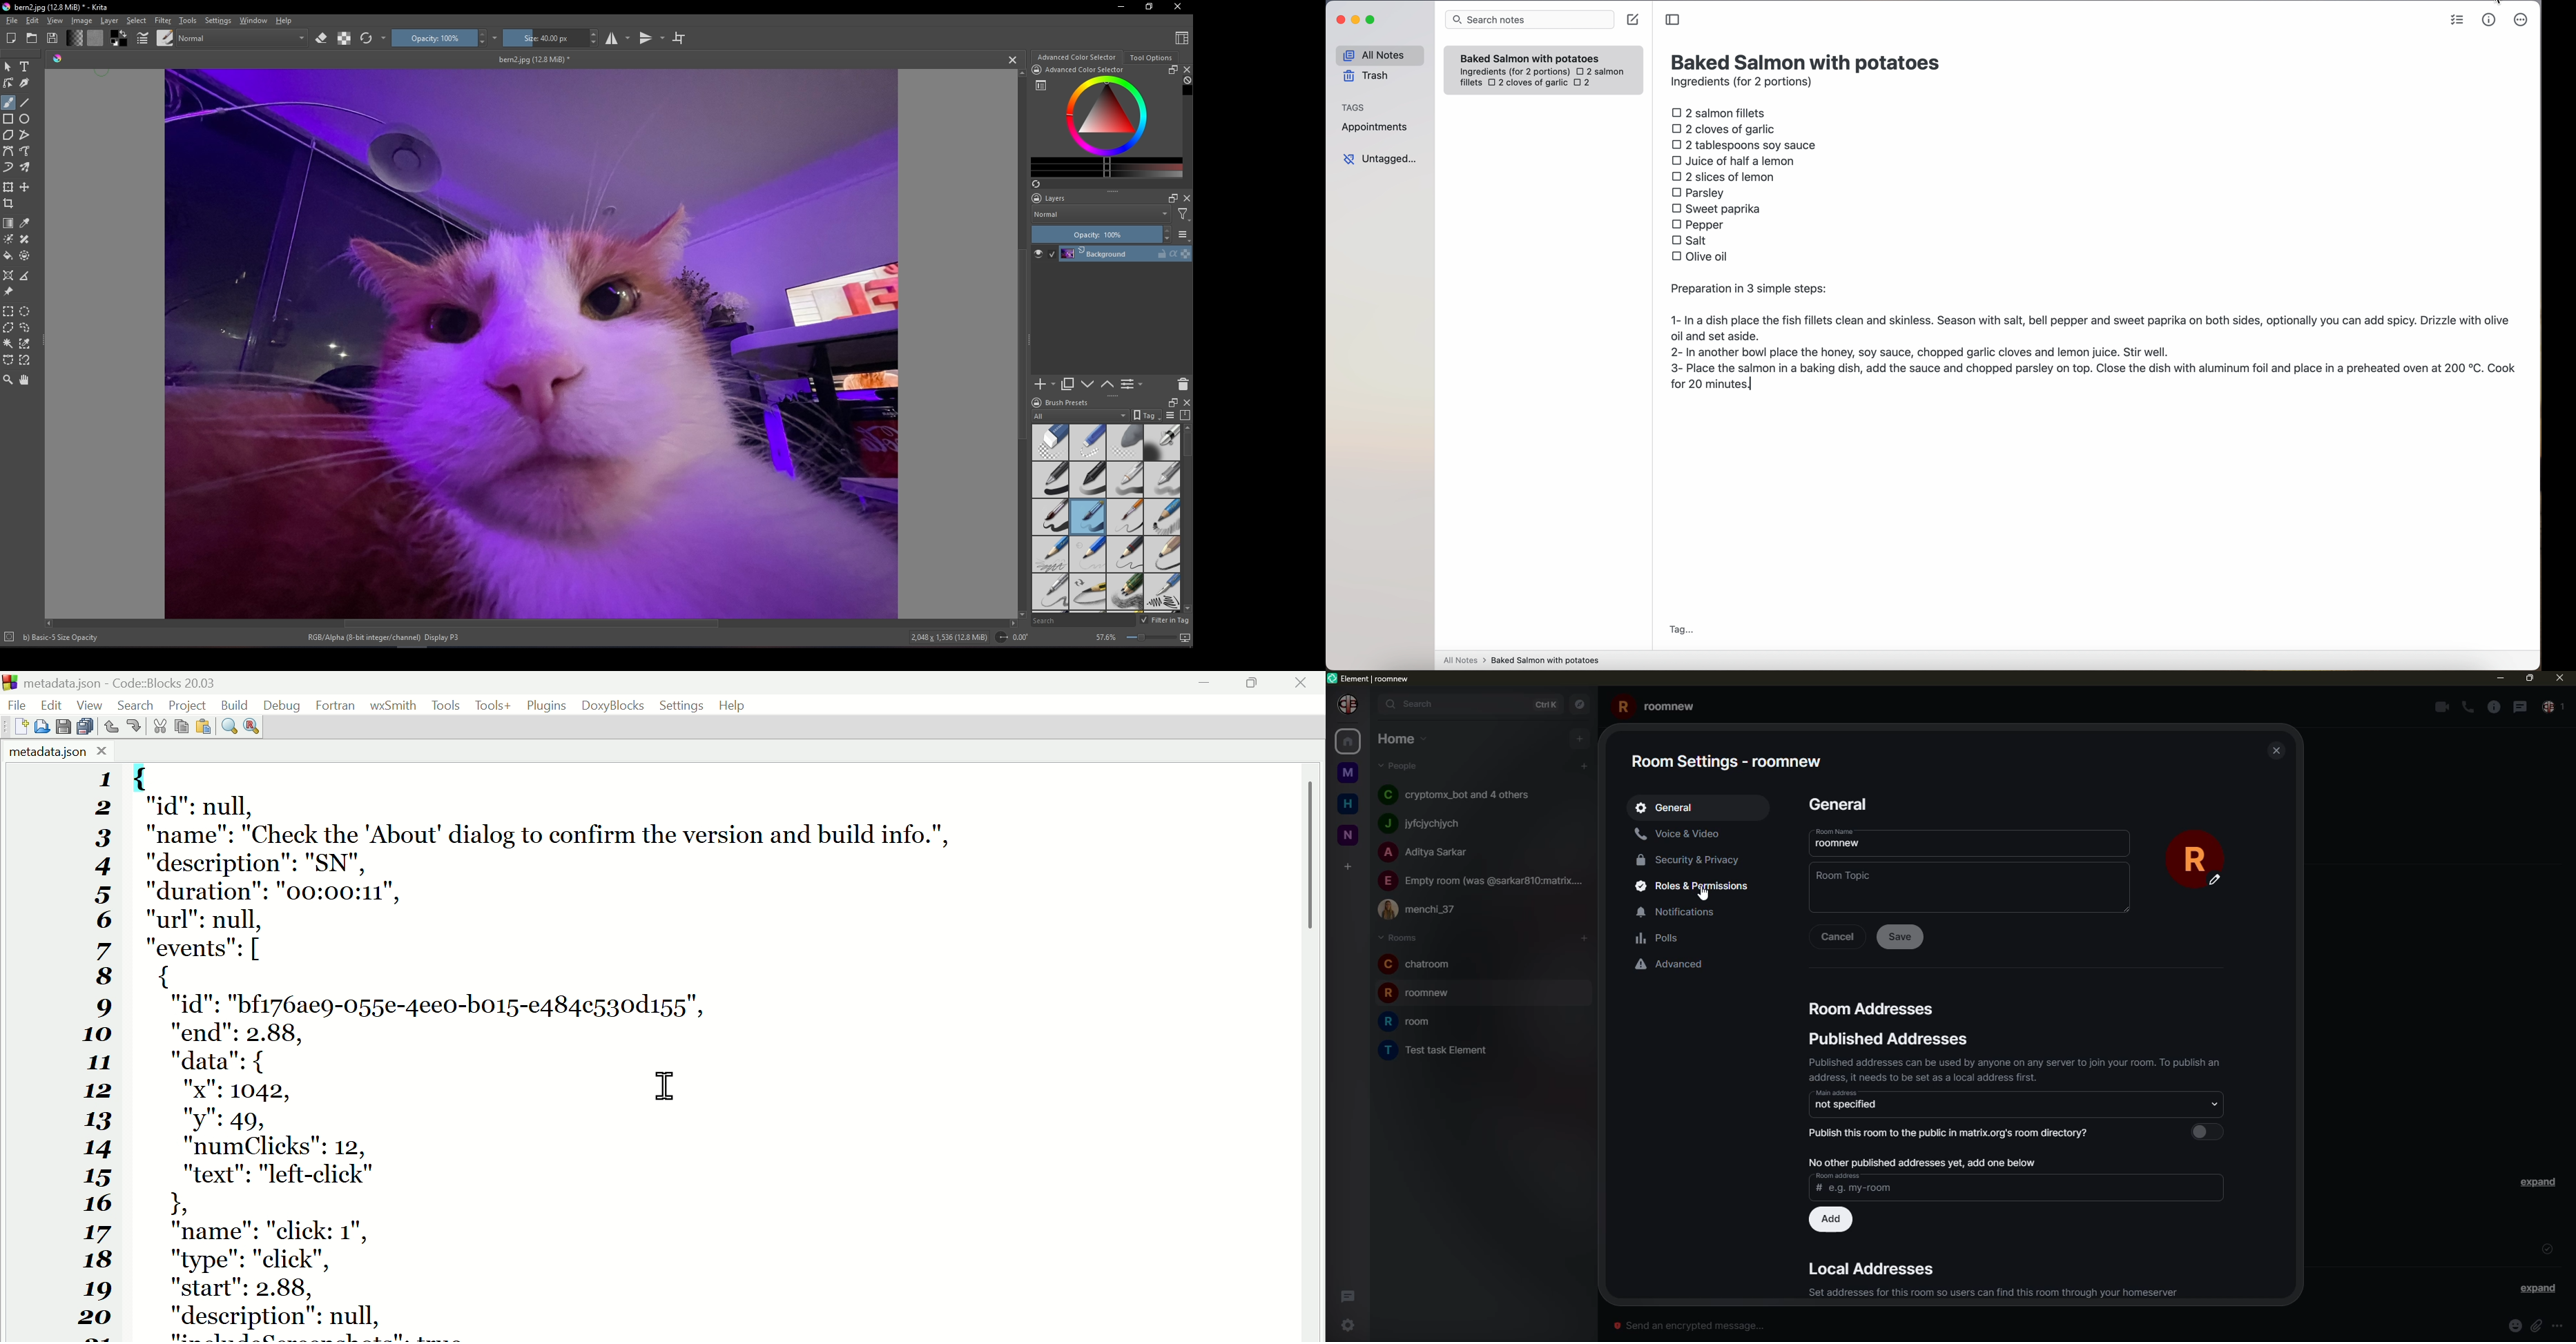 This screenshot has height=1344, width=2576. Describe the element at coordinates (441, 38) in the screenshot. I see `Opacity` at that location.